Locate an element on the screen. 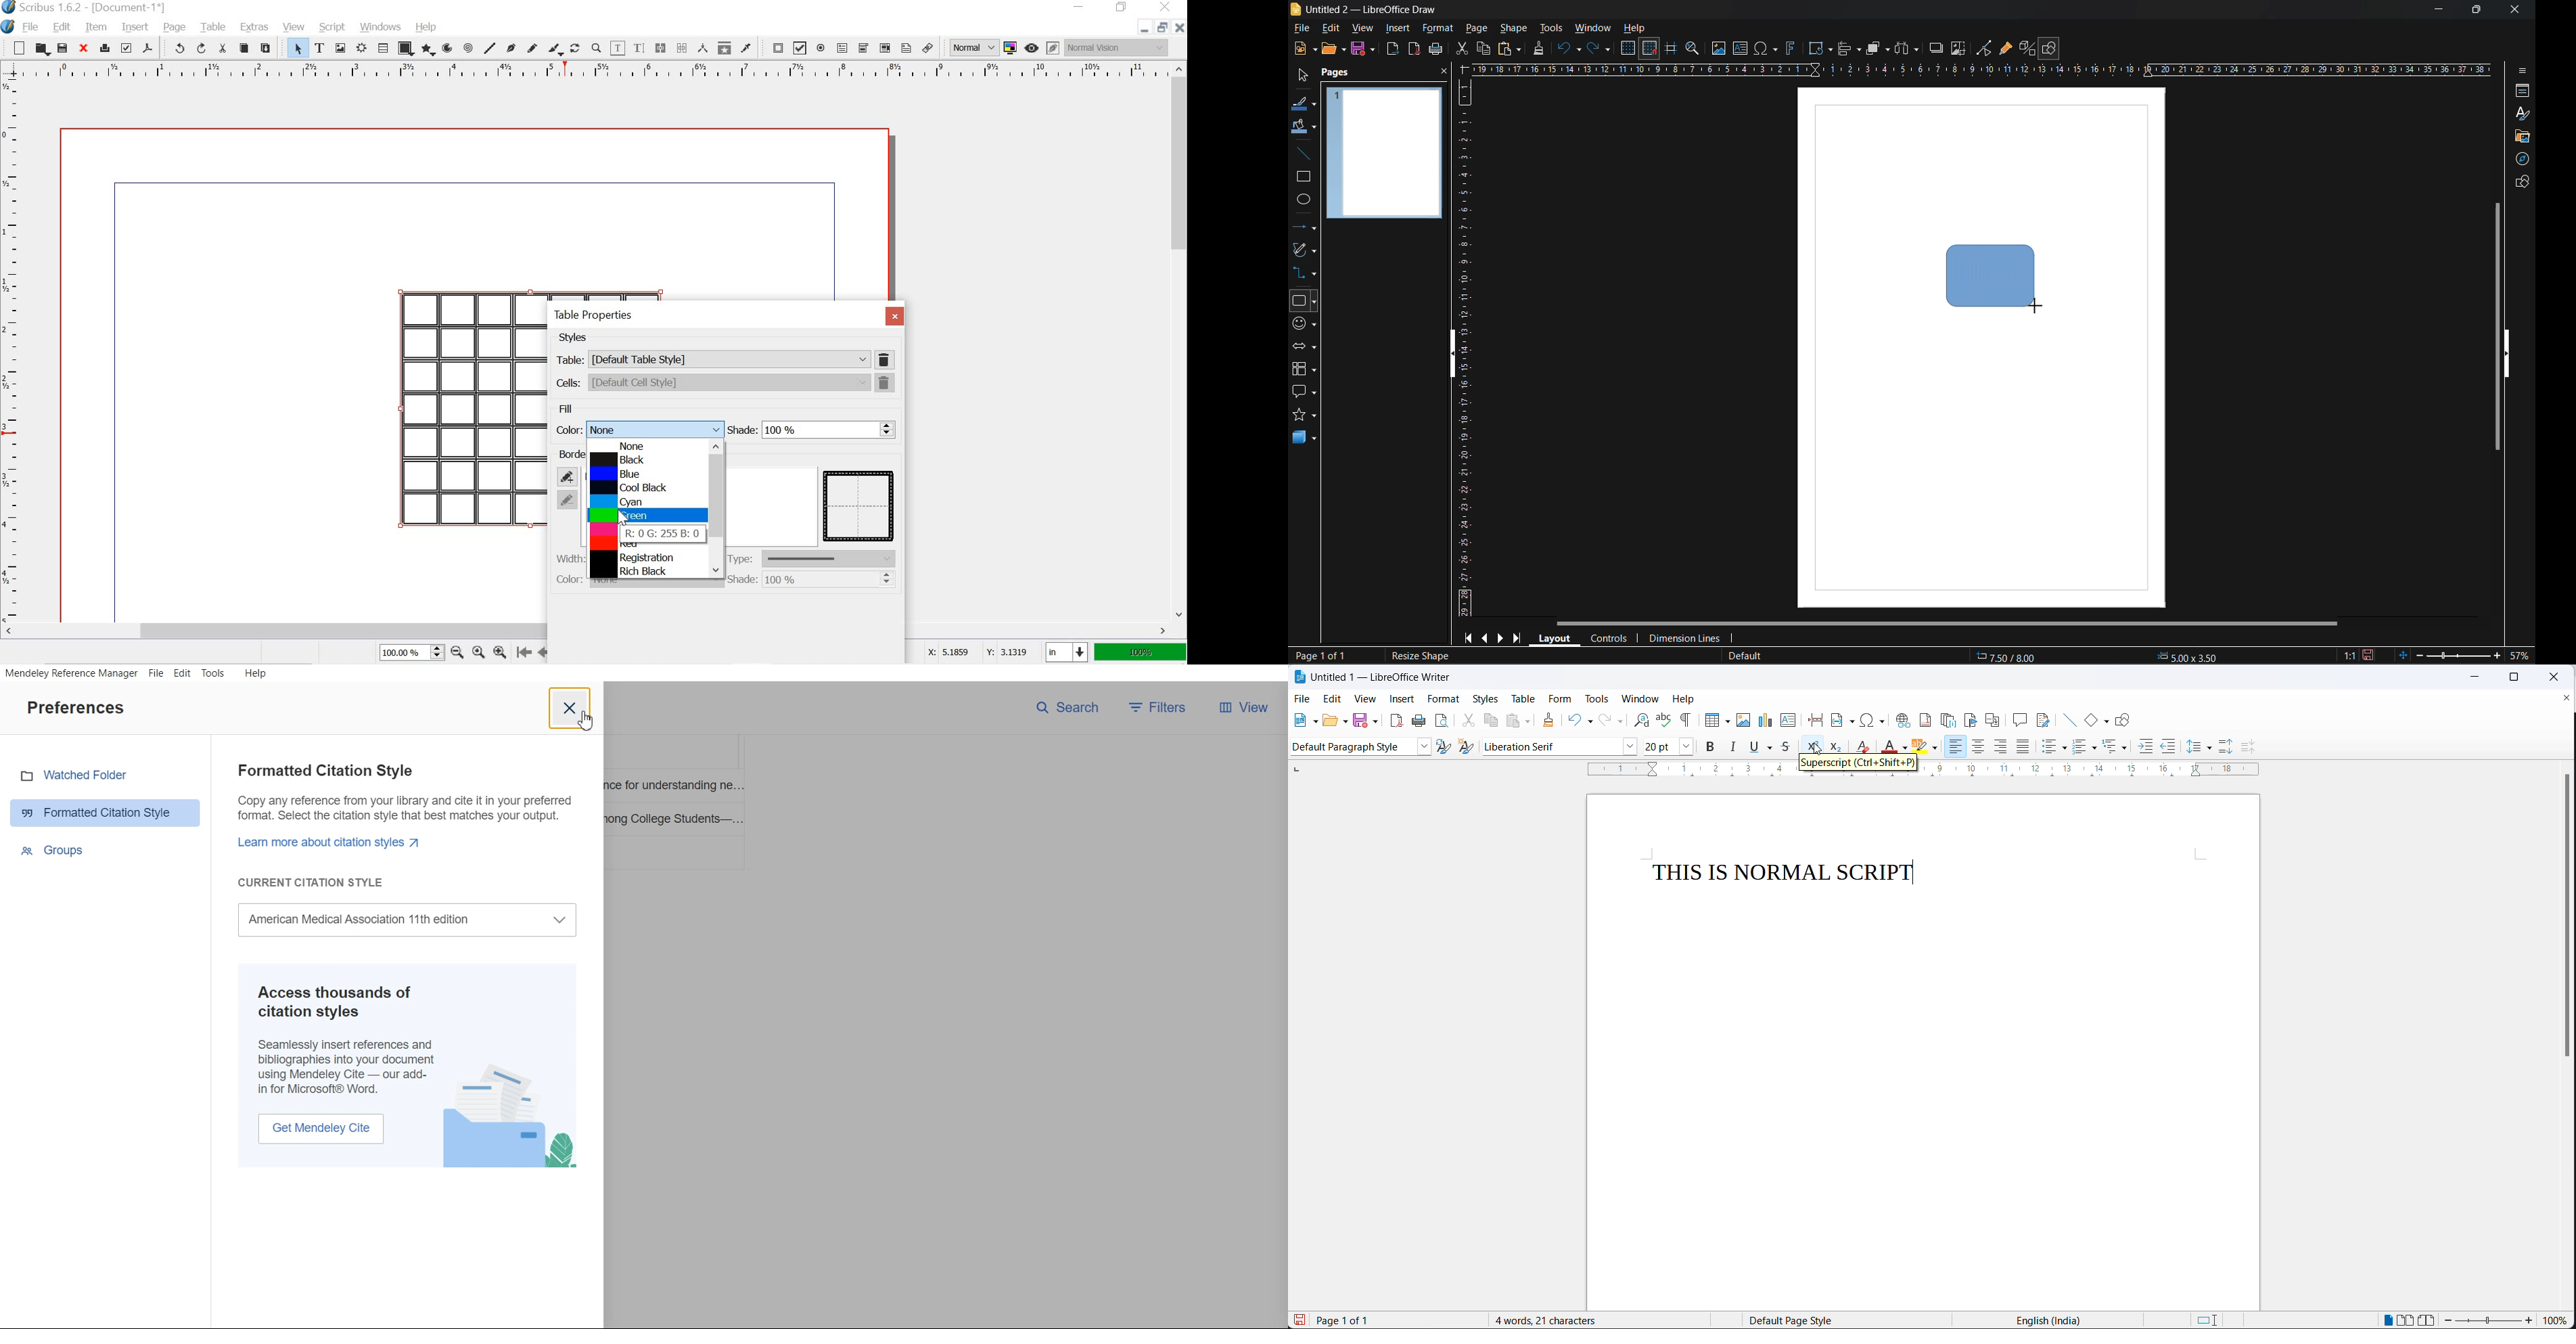  Save is located at coordinates (1298, 1320).